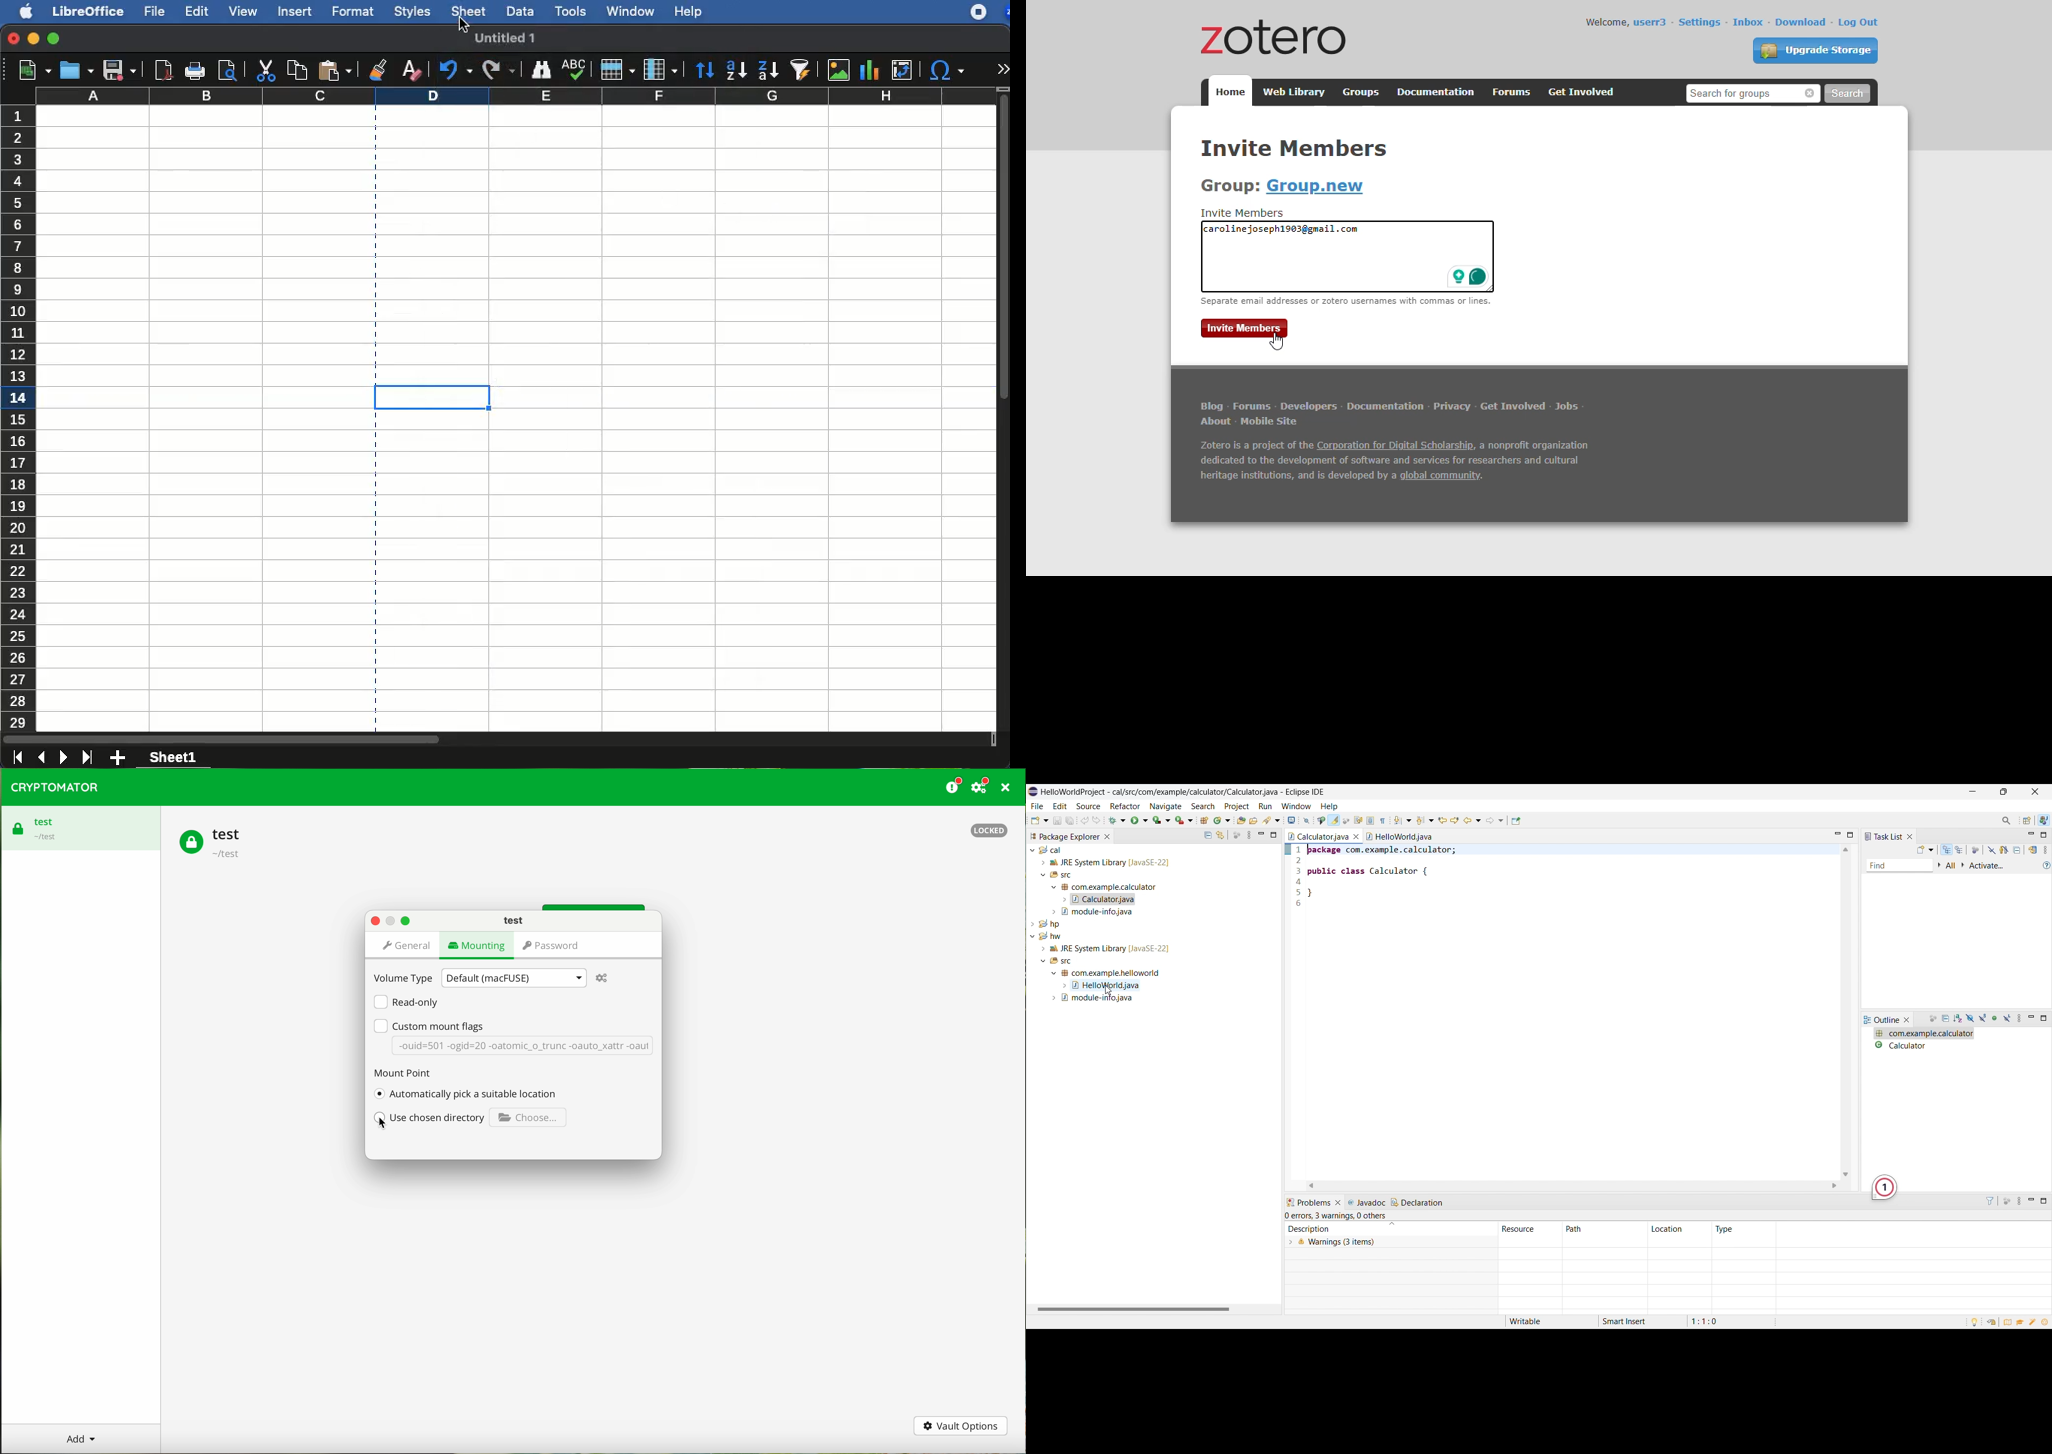 The width and height of the screenshot is (2072, 1456). Describe the element at coordinates (1882, 1020) in the screenshot. I see `outline` at that location.